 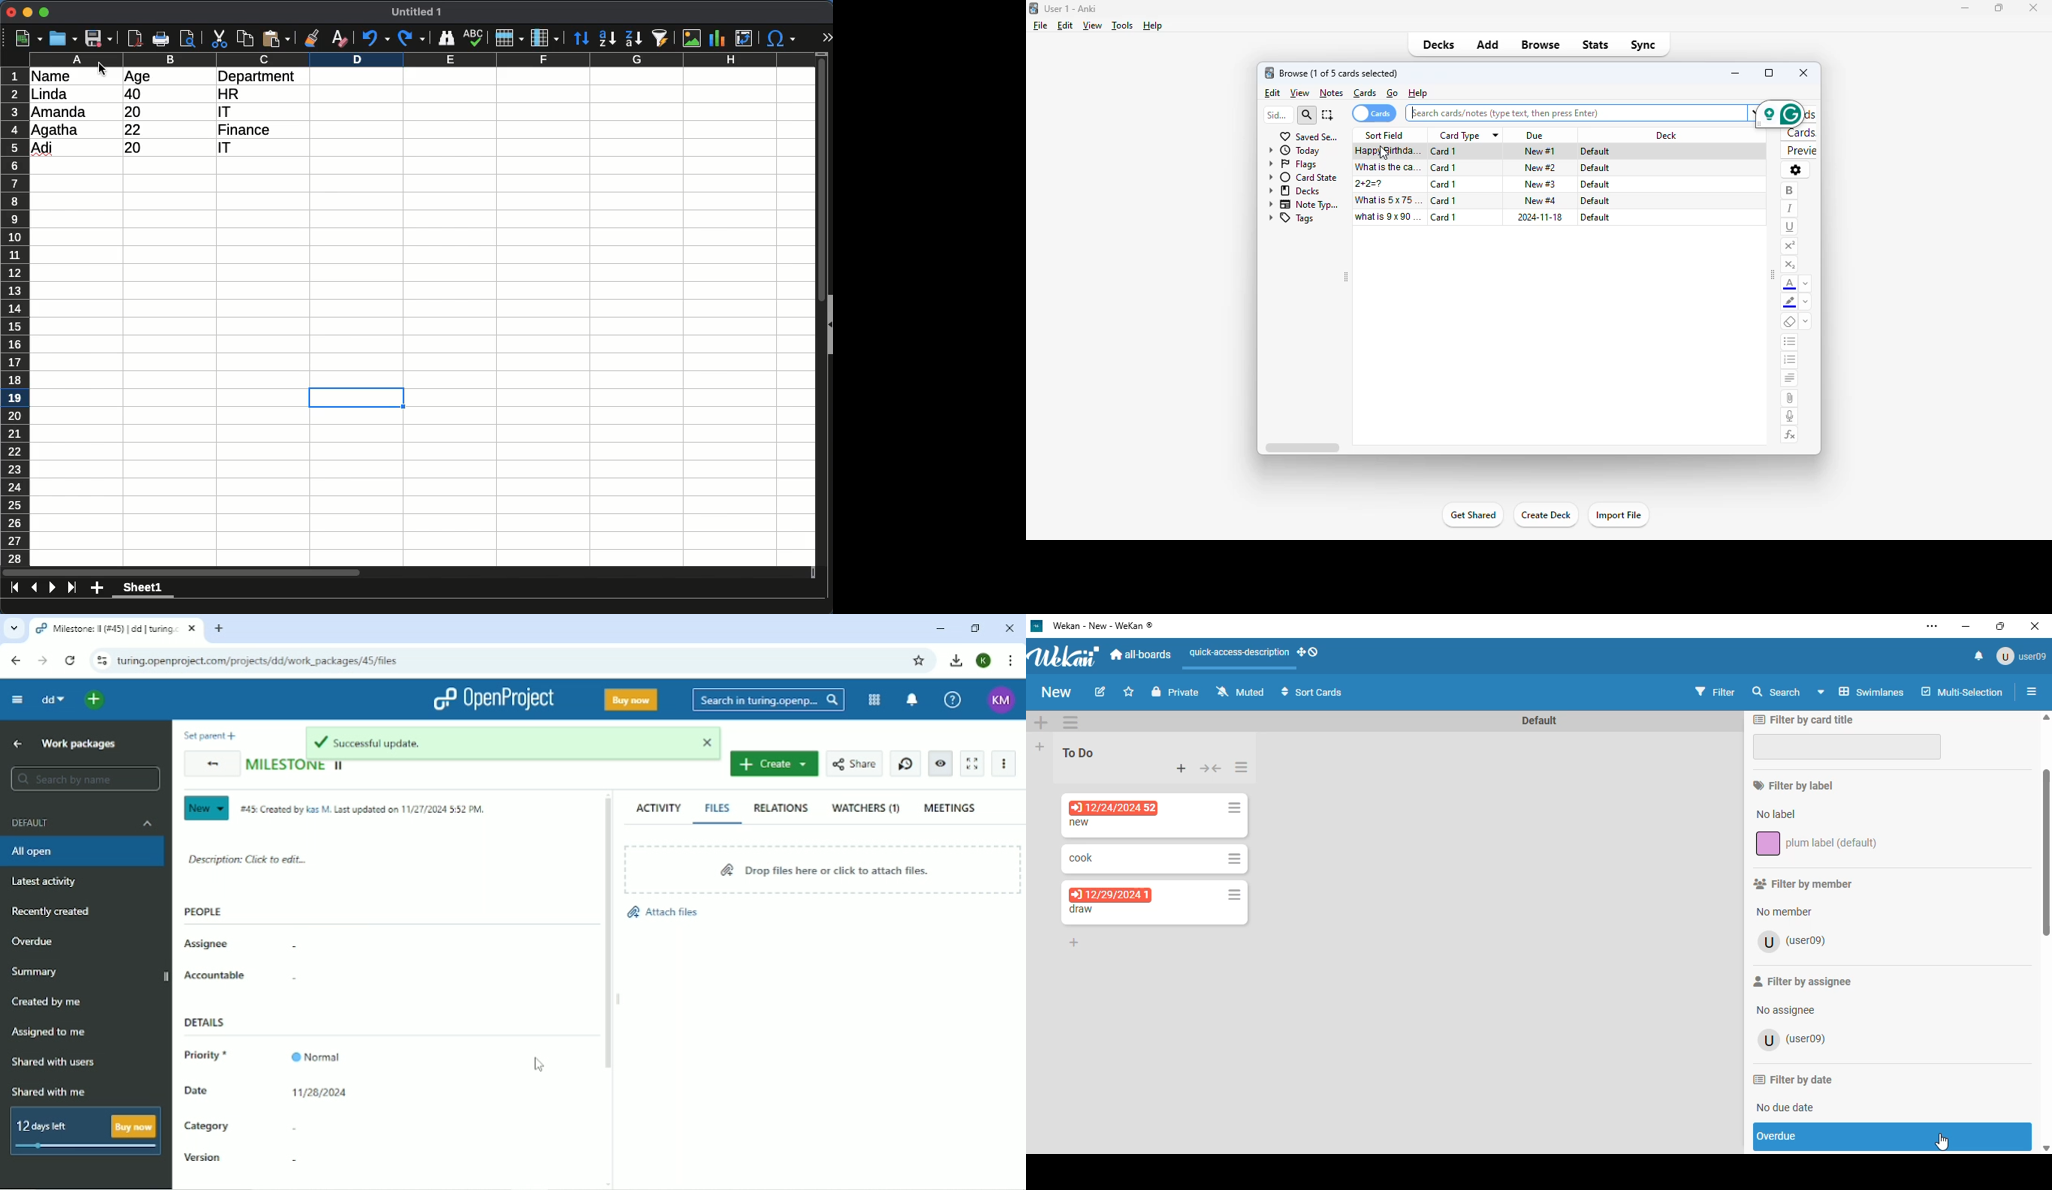 I want to click on Up, so click(x=19, y=744).